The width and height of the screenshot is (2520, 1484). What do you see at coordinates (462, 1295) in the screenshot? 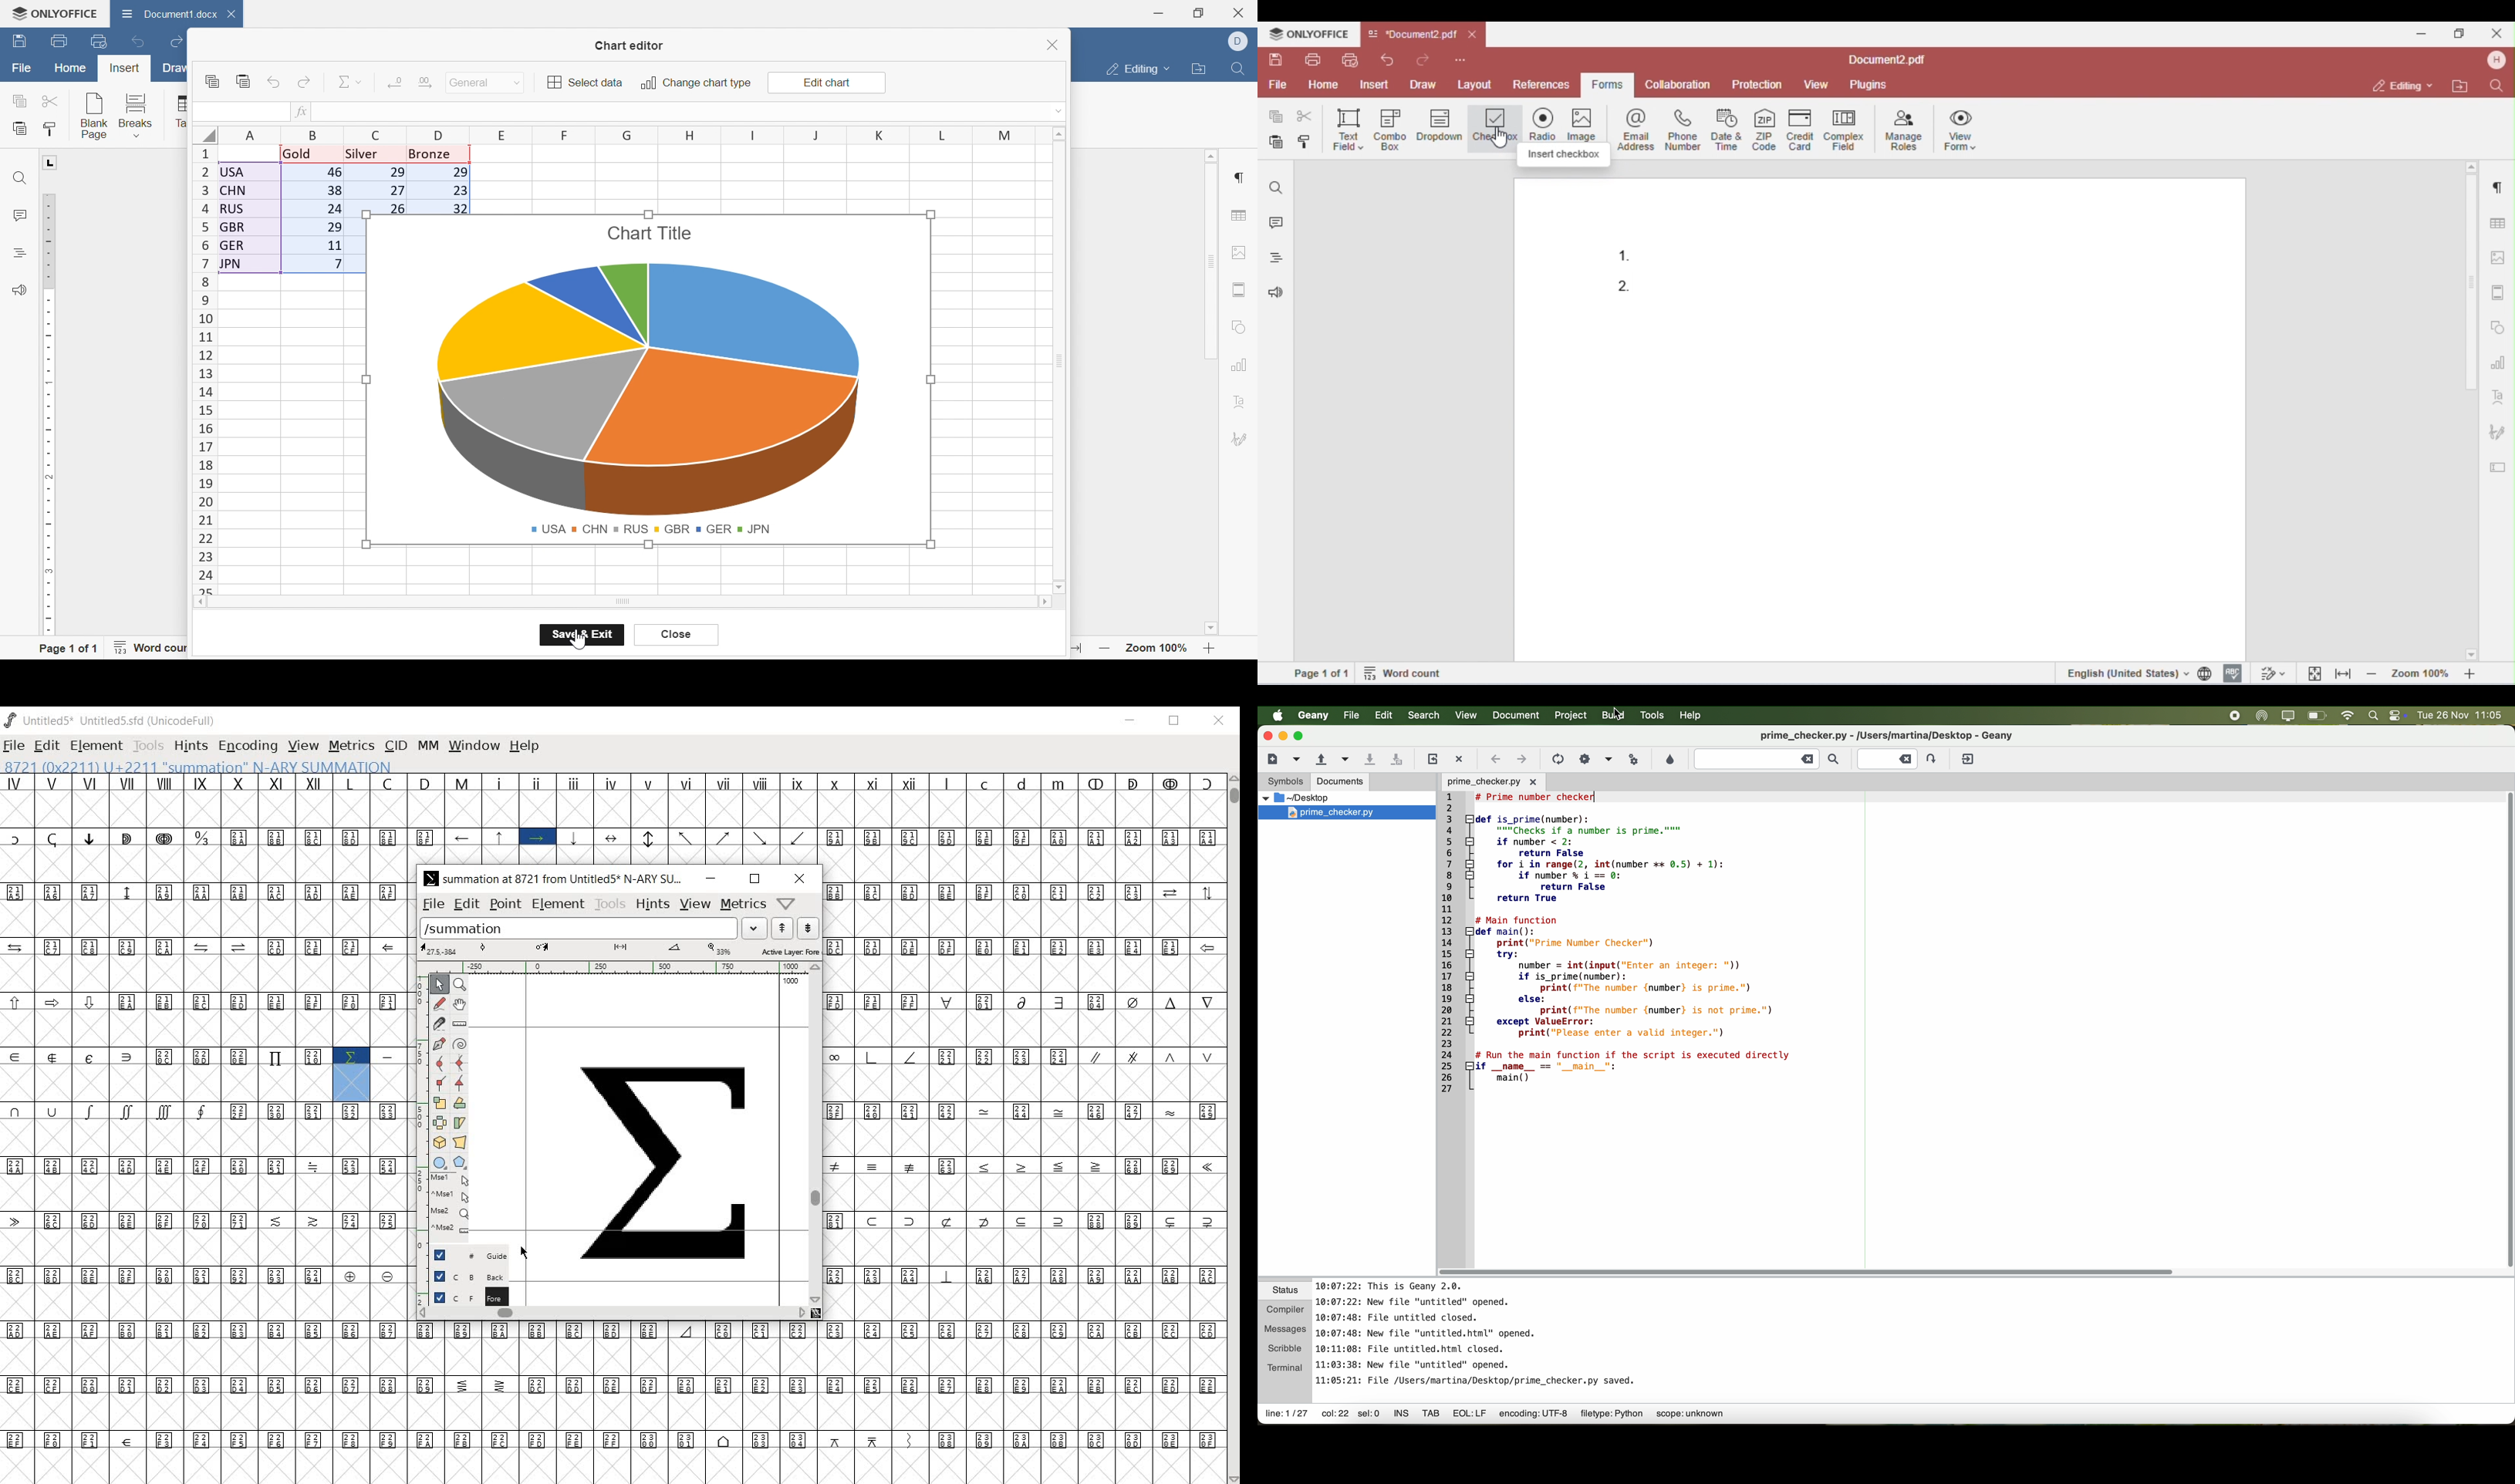
I see `foreground` at bounding box center [462, 1295].